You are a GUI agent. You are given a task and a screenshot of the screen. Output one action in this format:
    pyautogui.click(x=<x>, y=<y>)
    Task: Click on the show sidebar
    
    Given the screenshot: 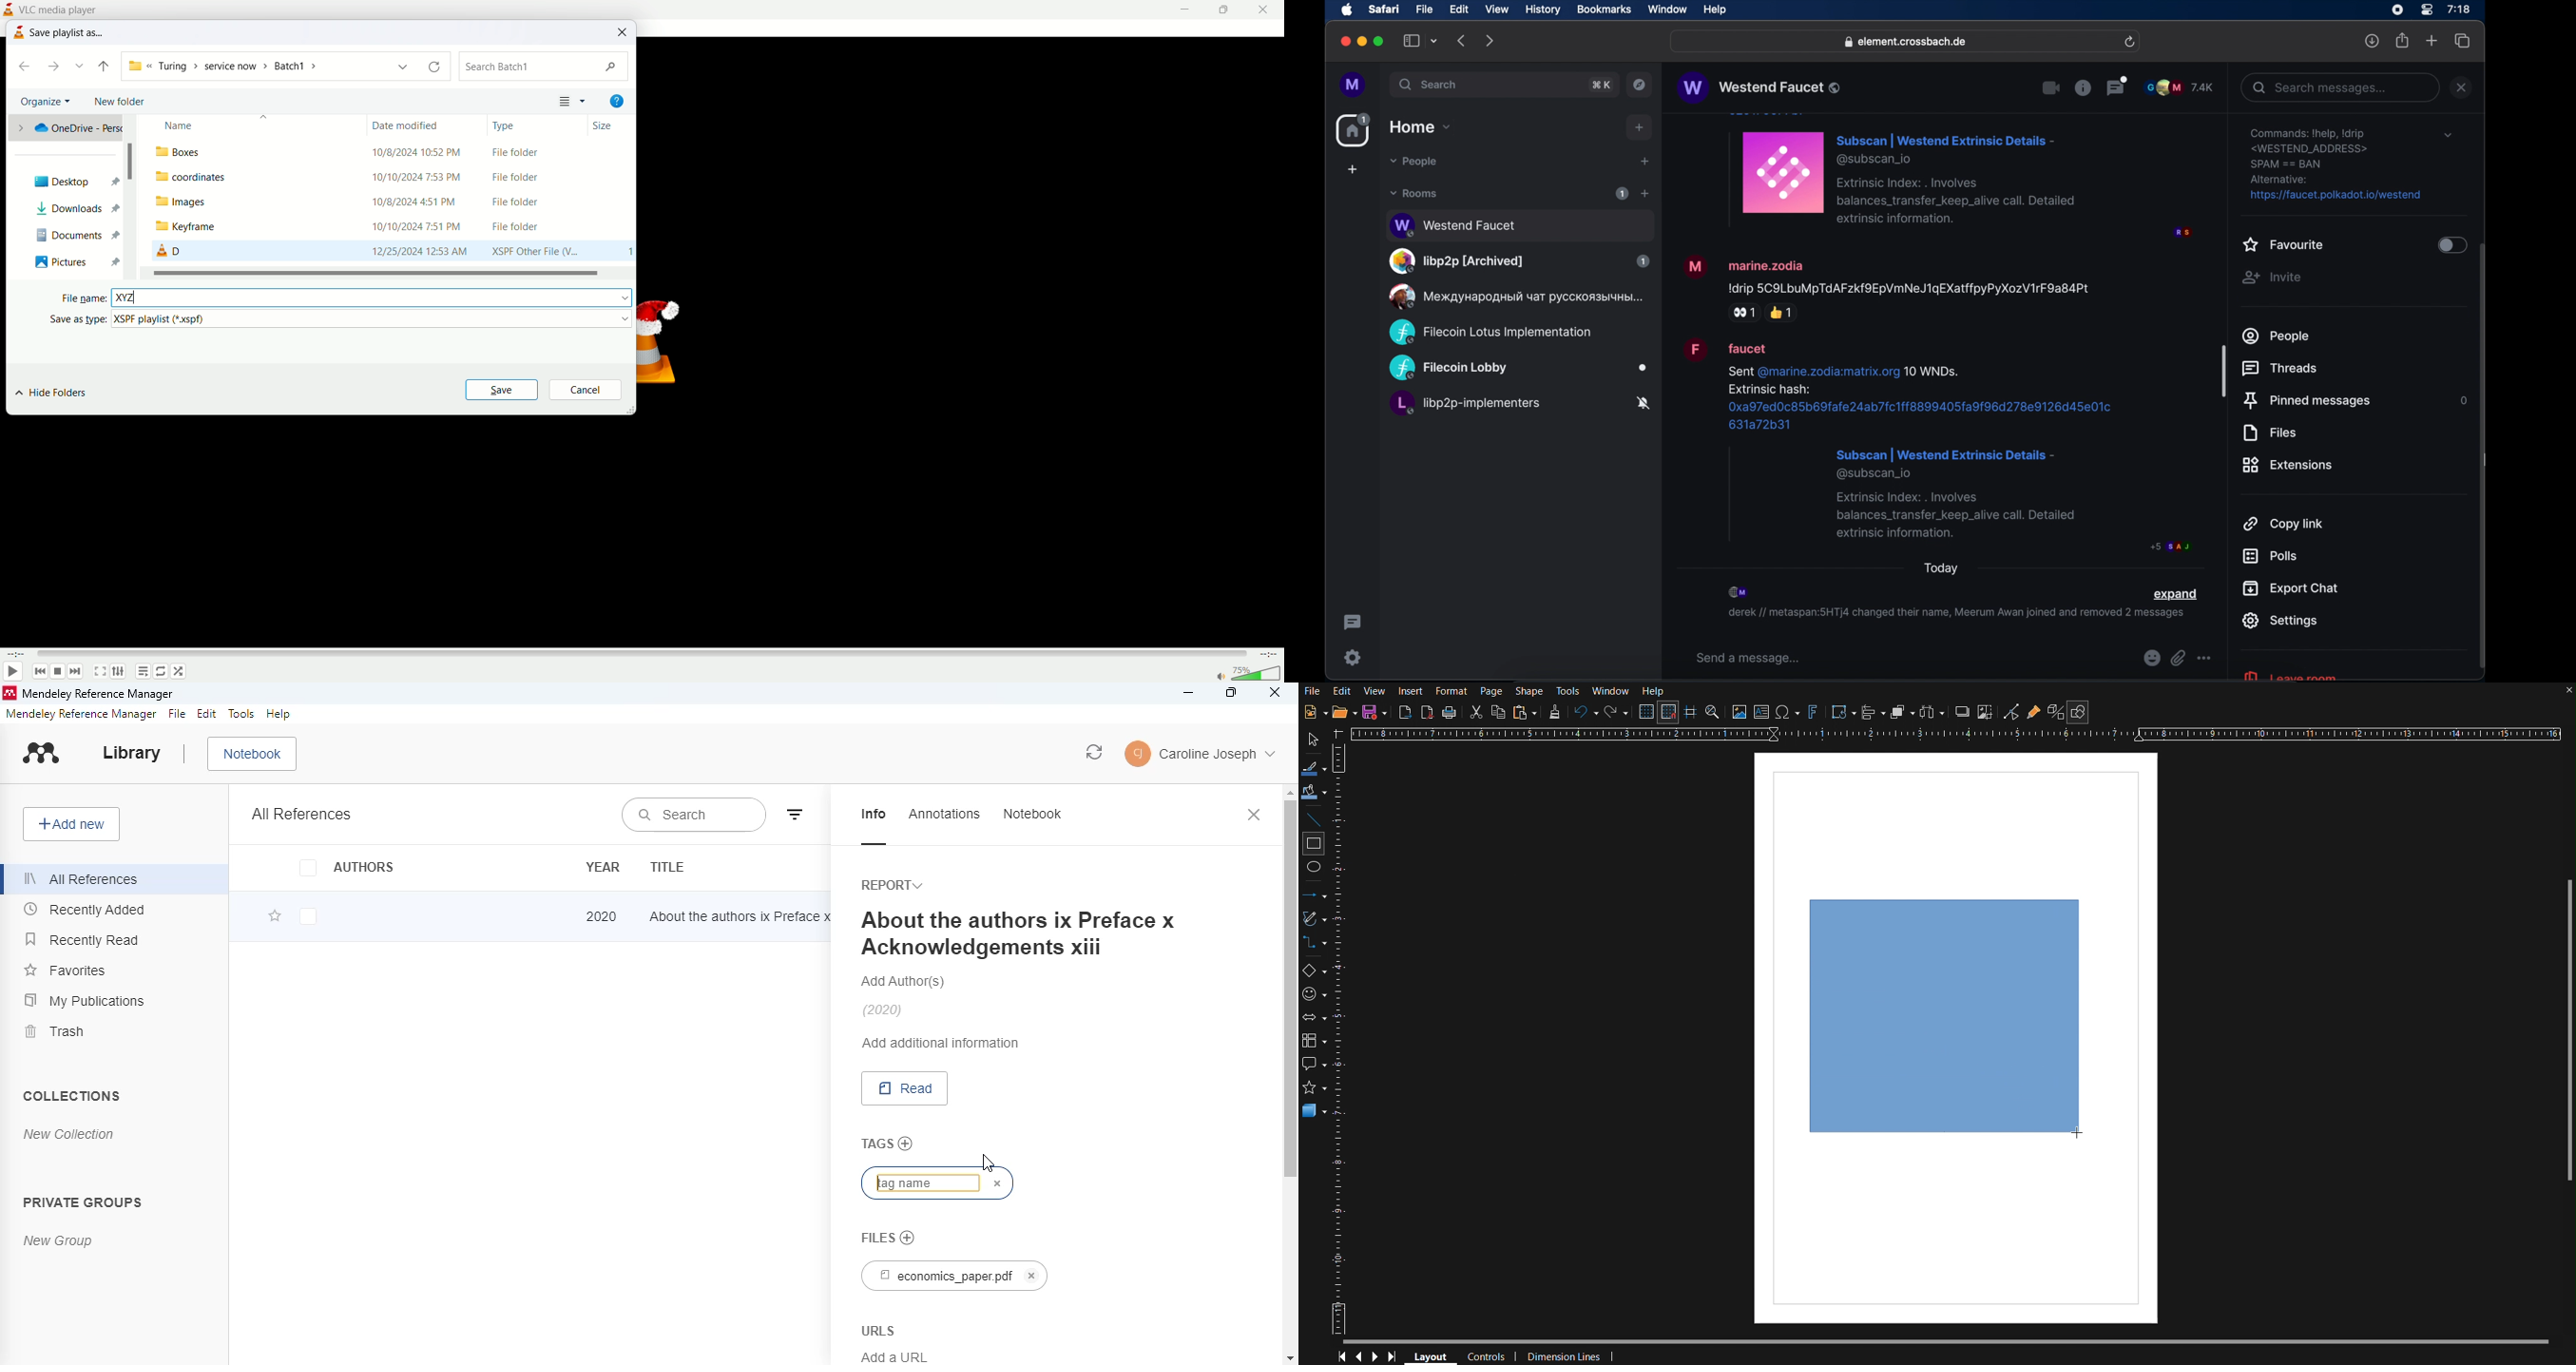 What is the action you would take?
    pyautogui.click(x=1412, y=40)
    